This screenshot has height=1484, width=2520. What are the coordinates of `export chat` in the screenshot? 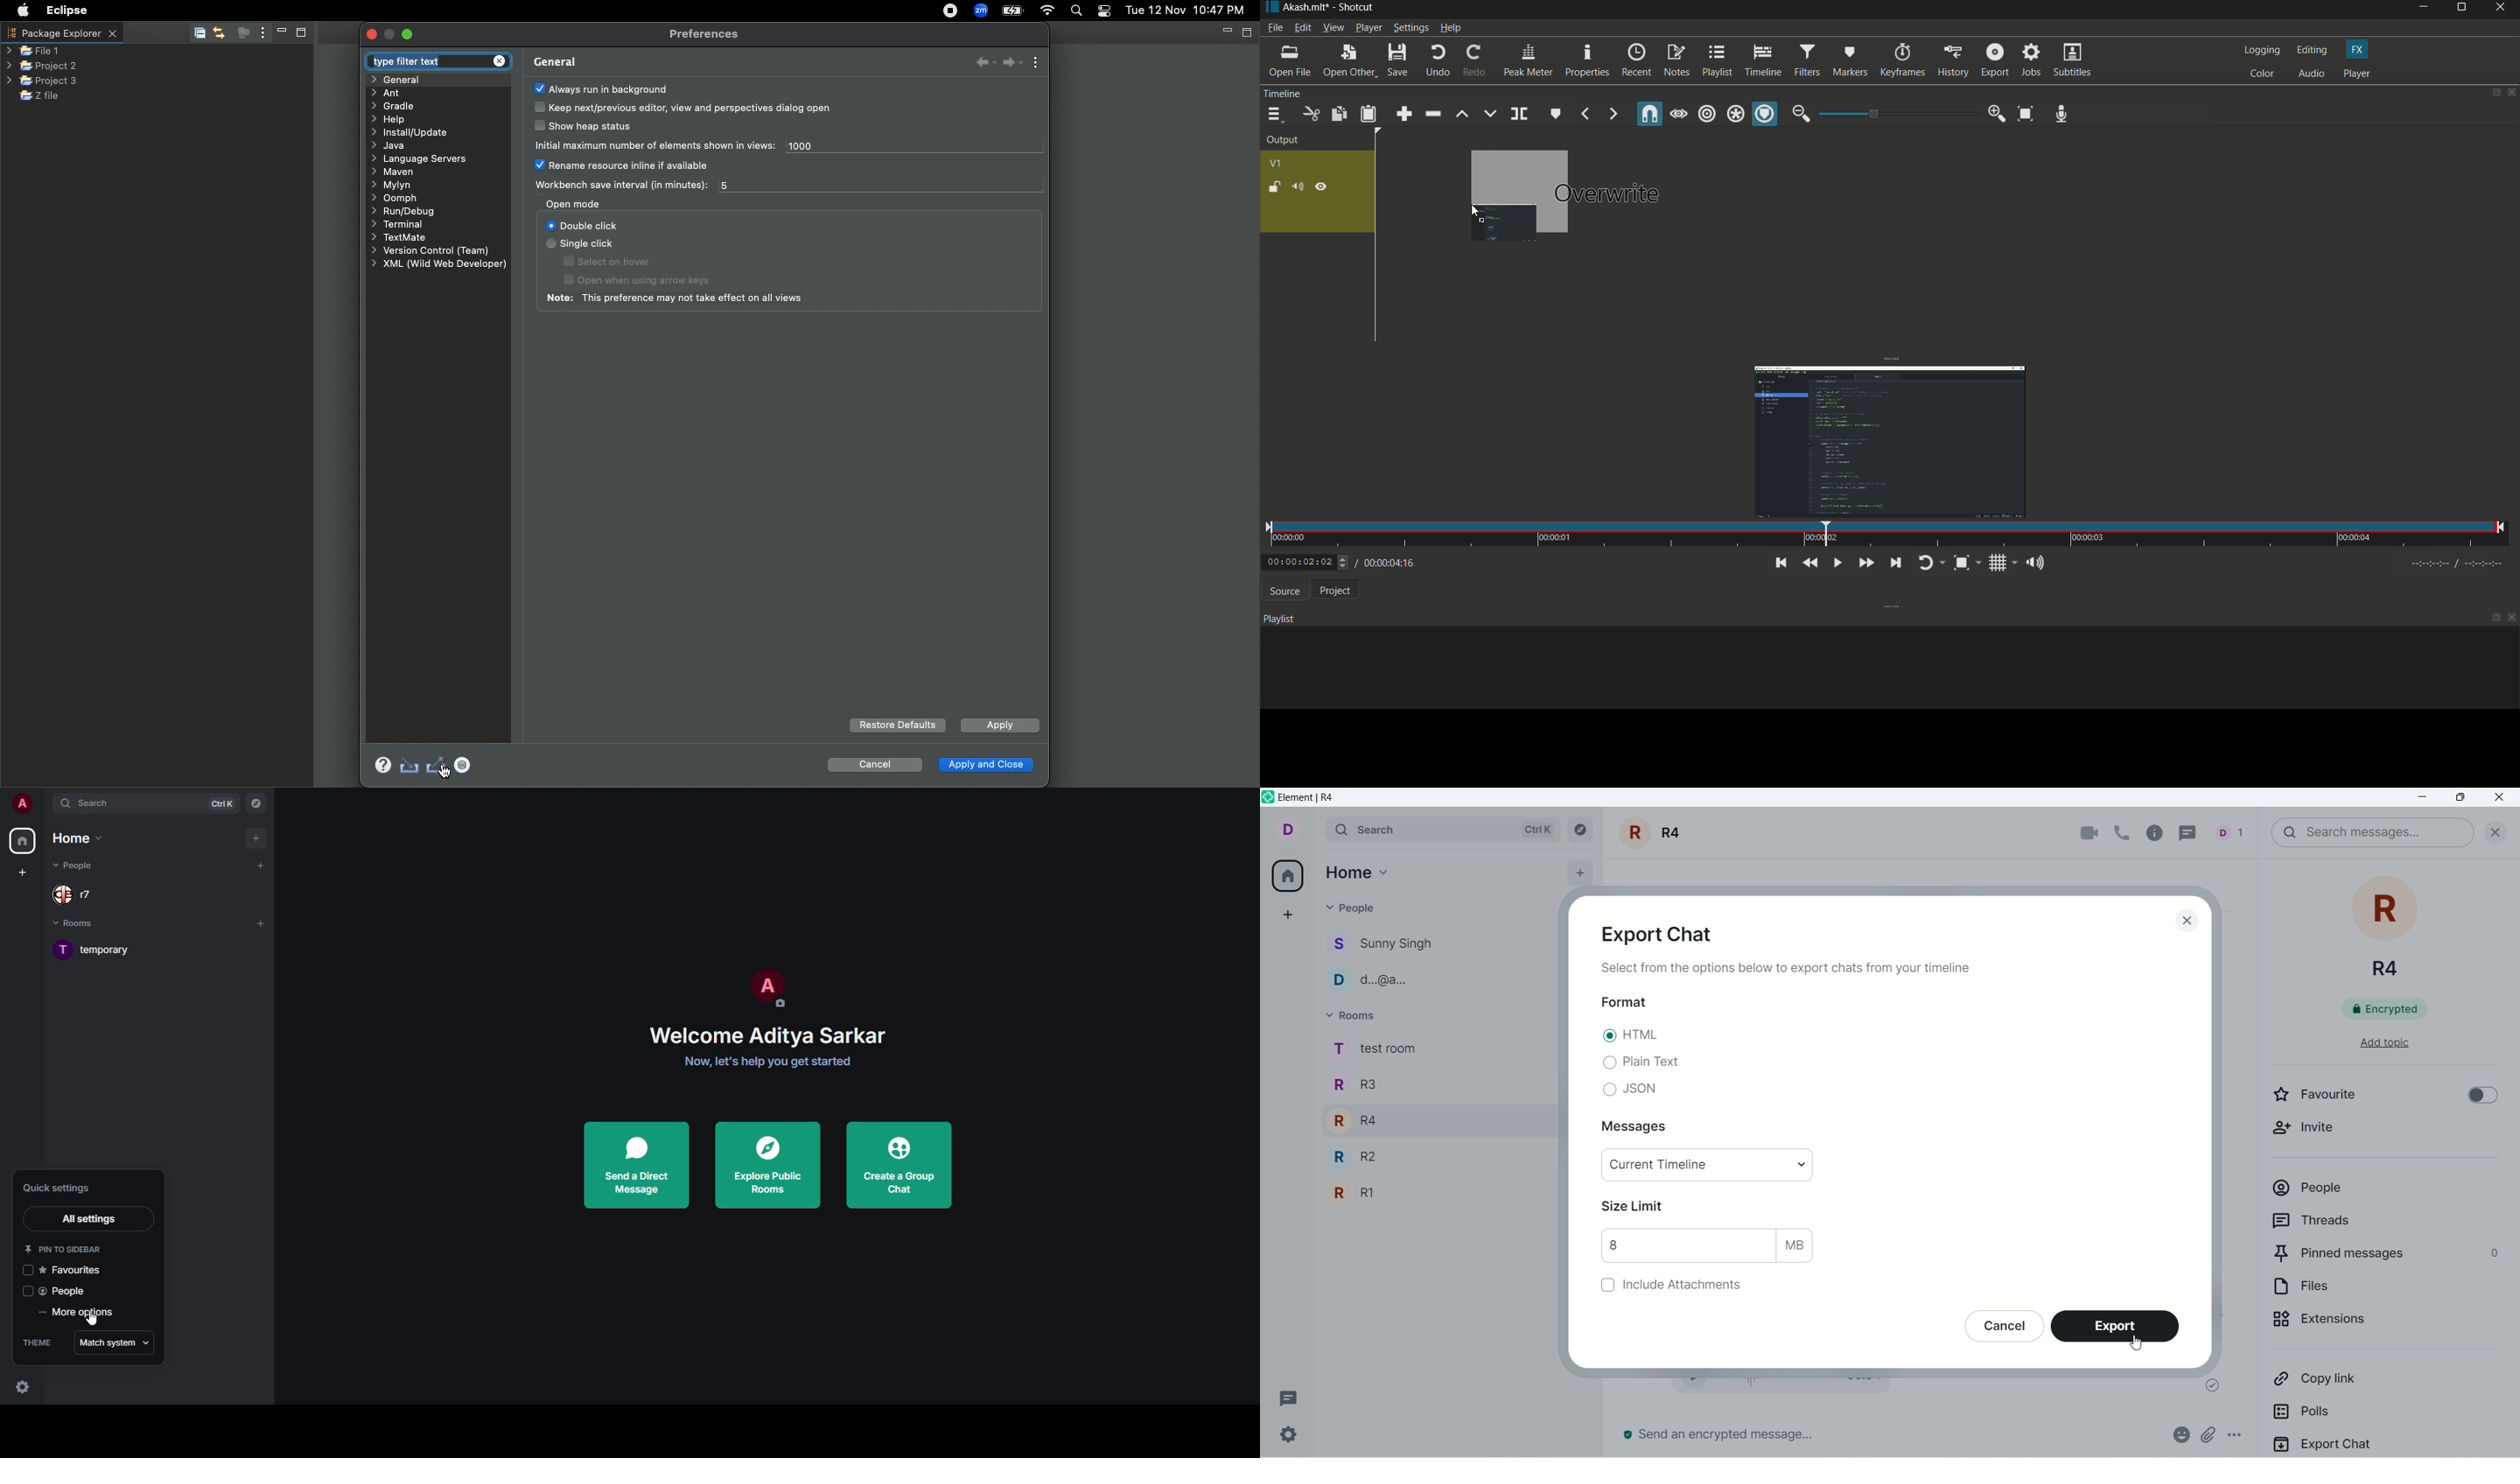 It's located at (1665, 933).